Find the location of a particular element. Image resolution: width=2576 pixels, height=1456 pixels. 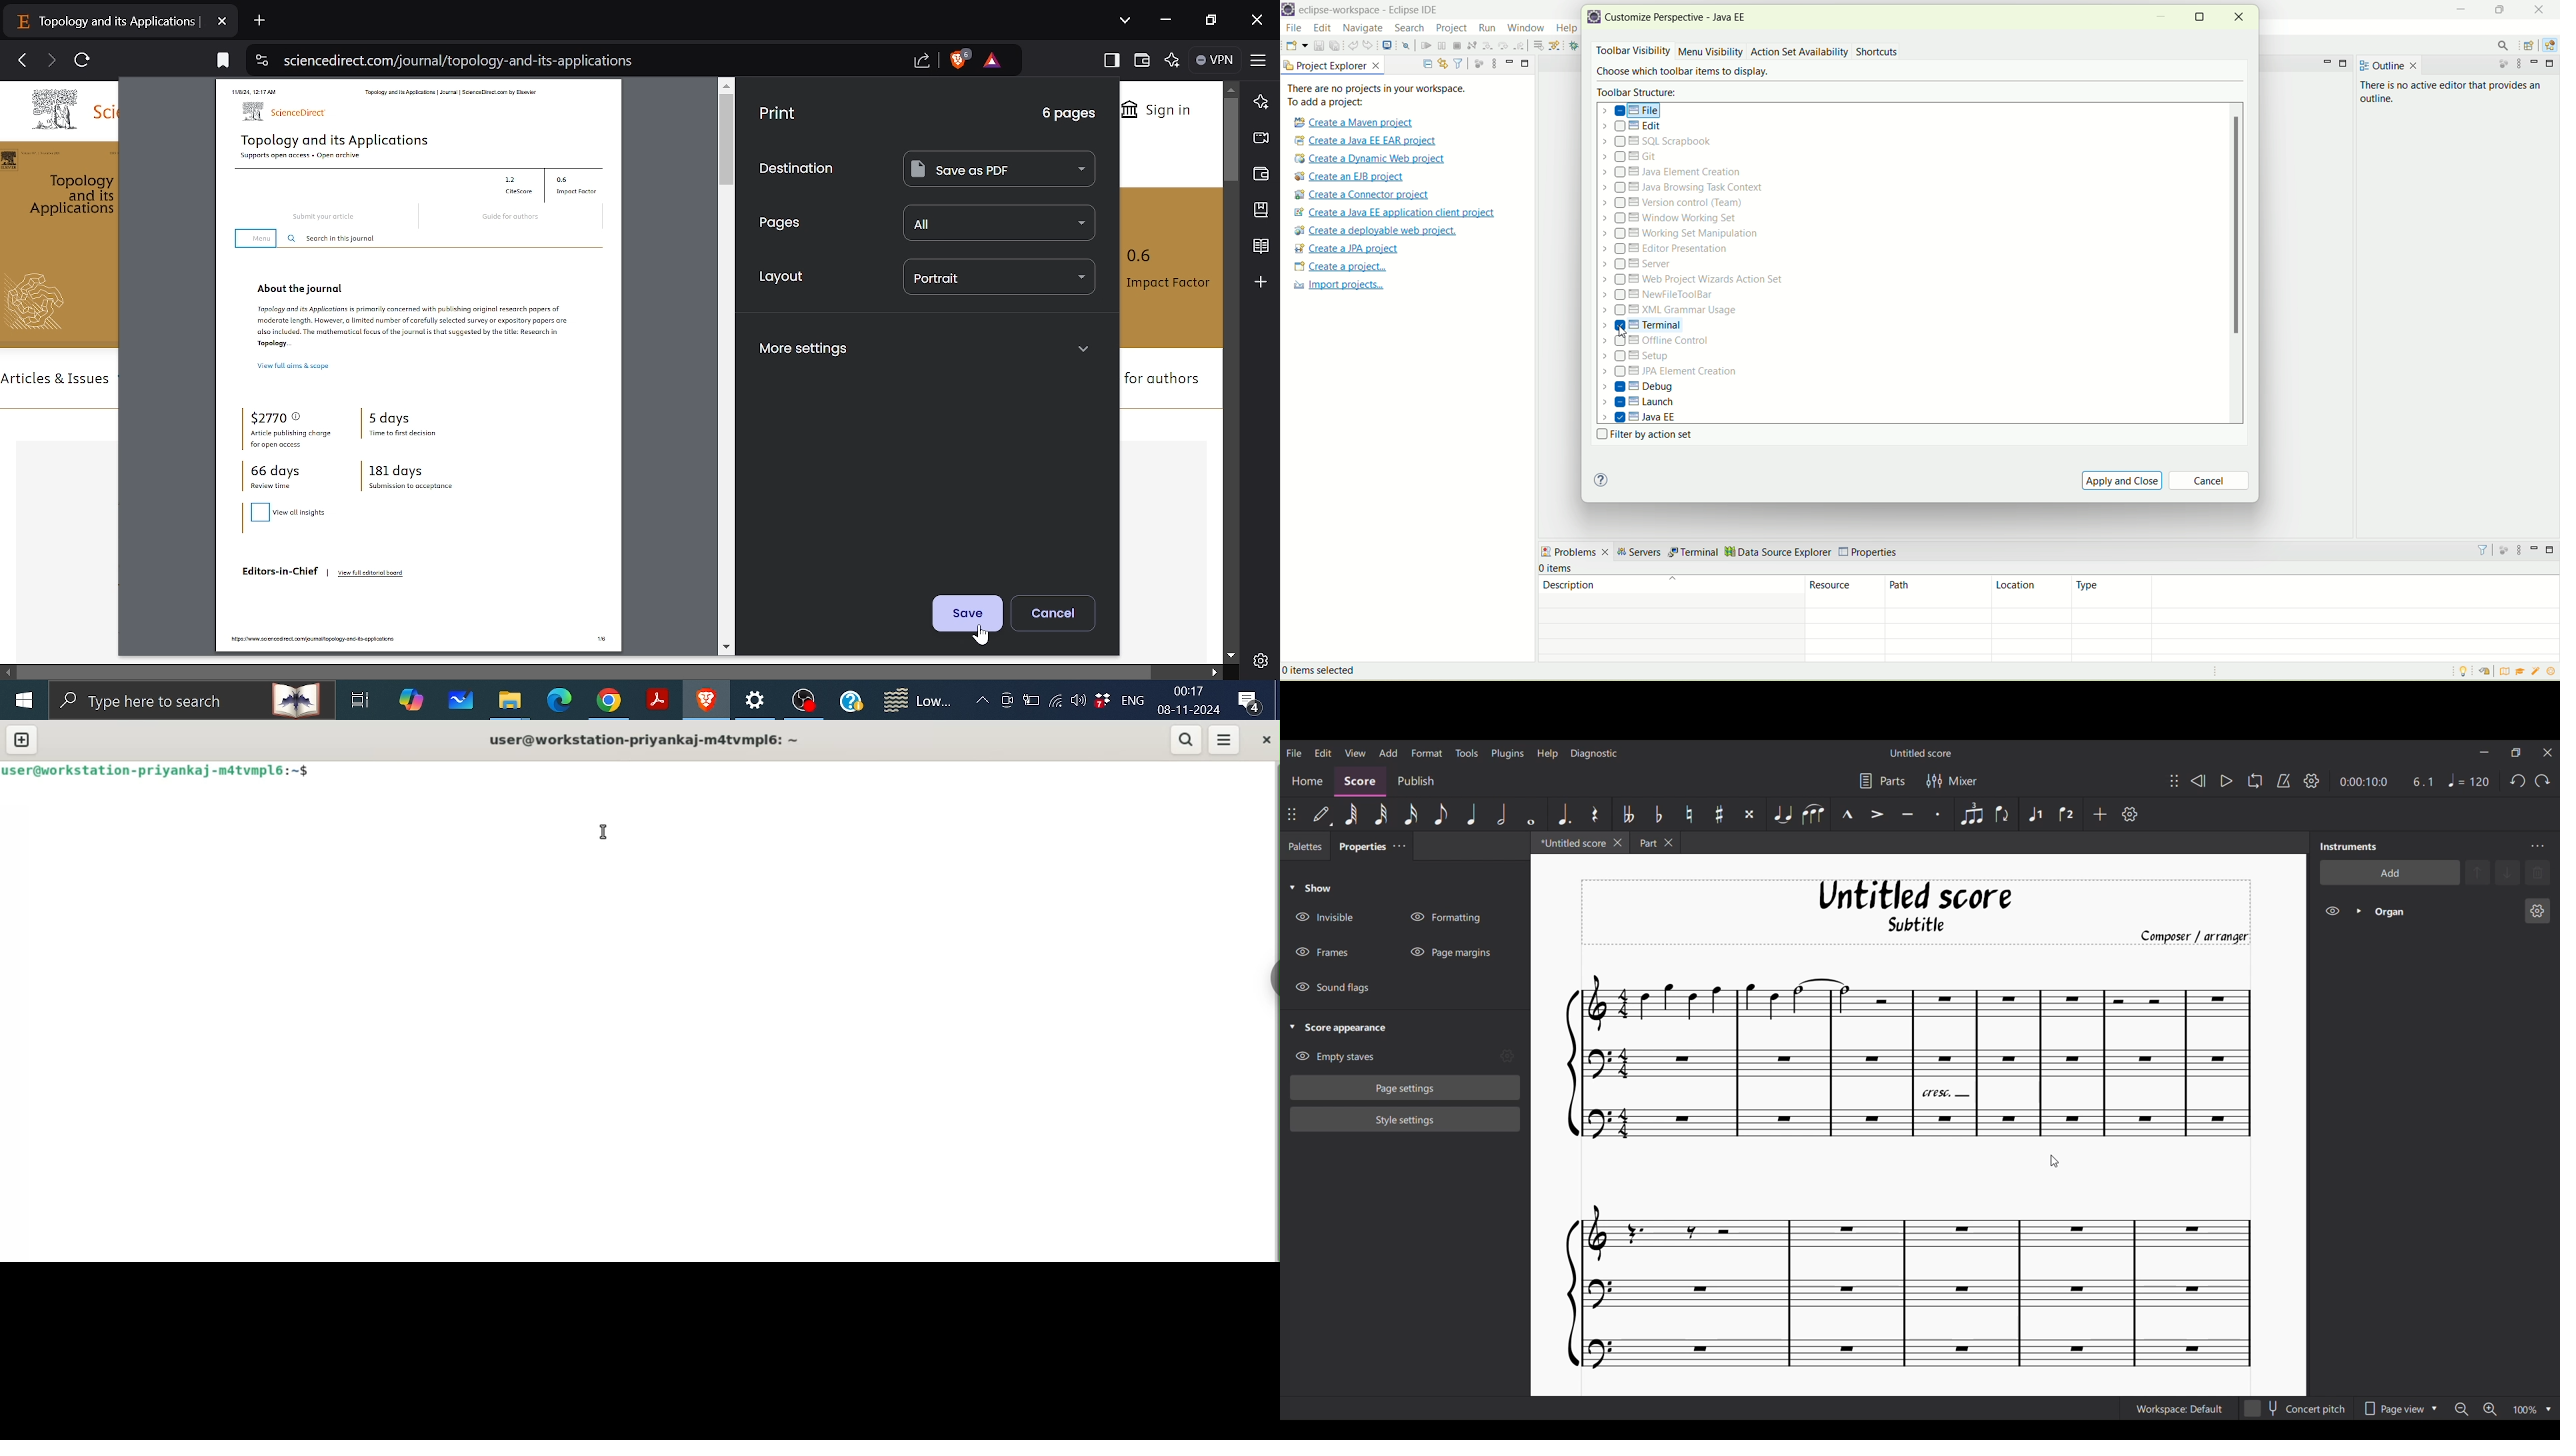

logo is located at coordinates (1595, 19).